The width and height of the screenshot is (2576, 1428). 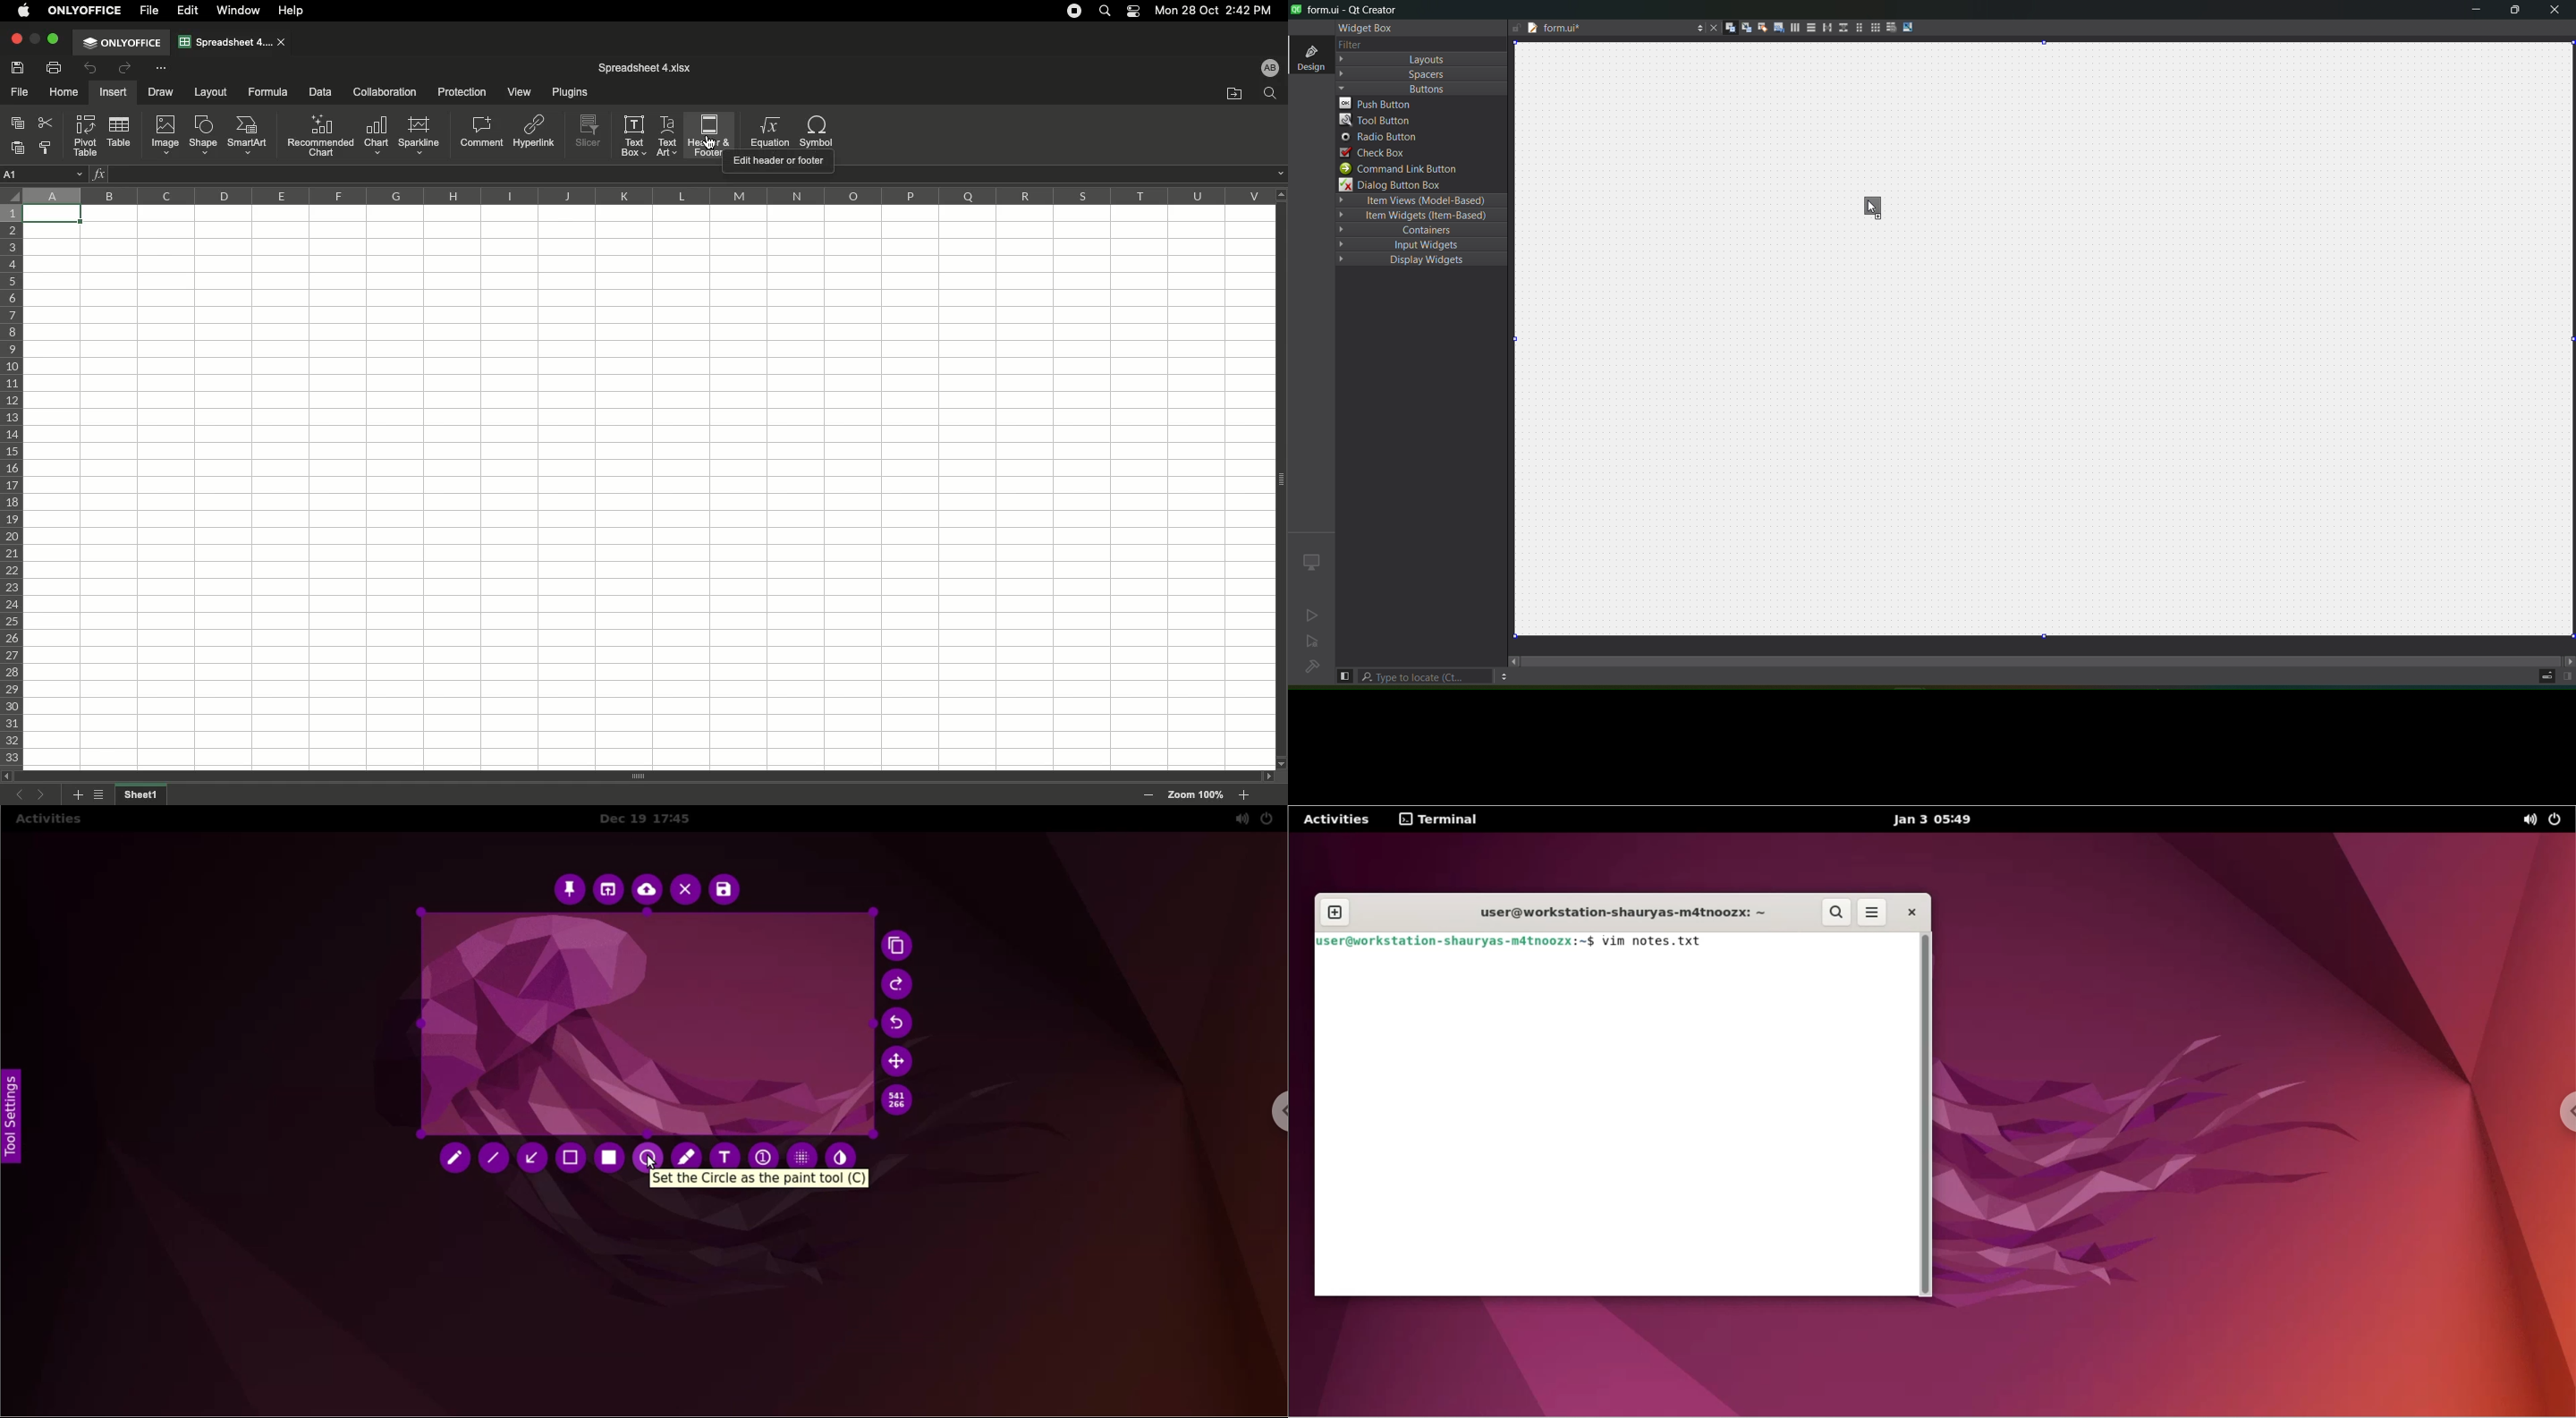 I want to click on Image, so click(x=165, y=135).